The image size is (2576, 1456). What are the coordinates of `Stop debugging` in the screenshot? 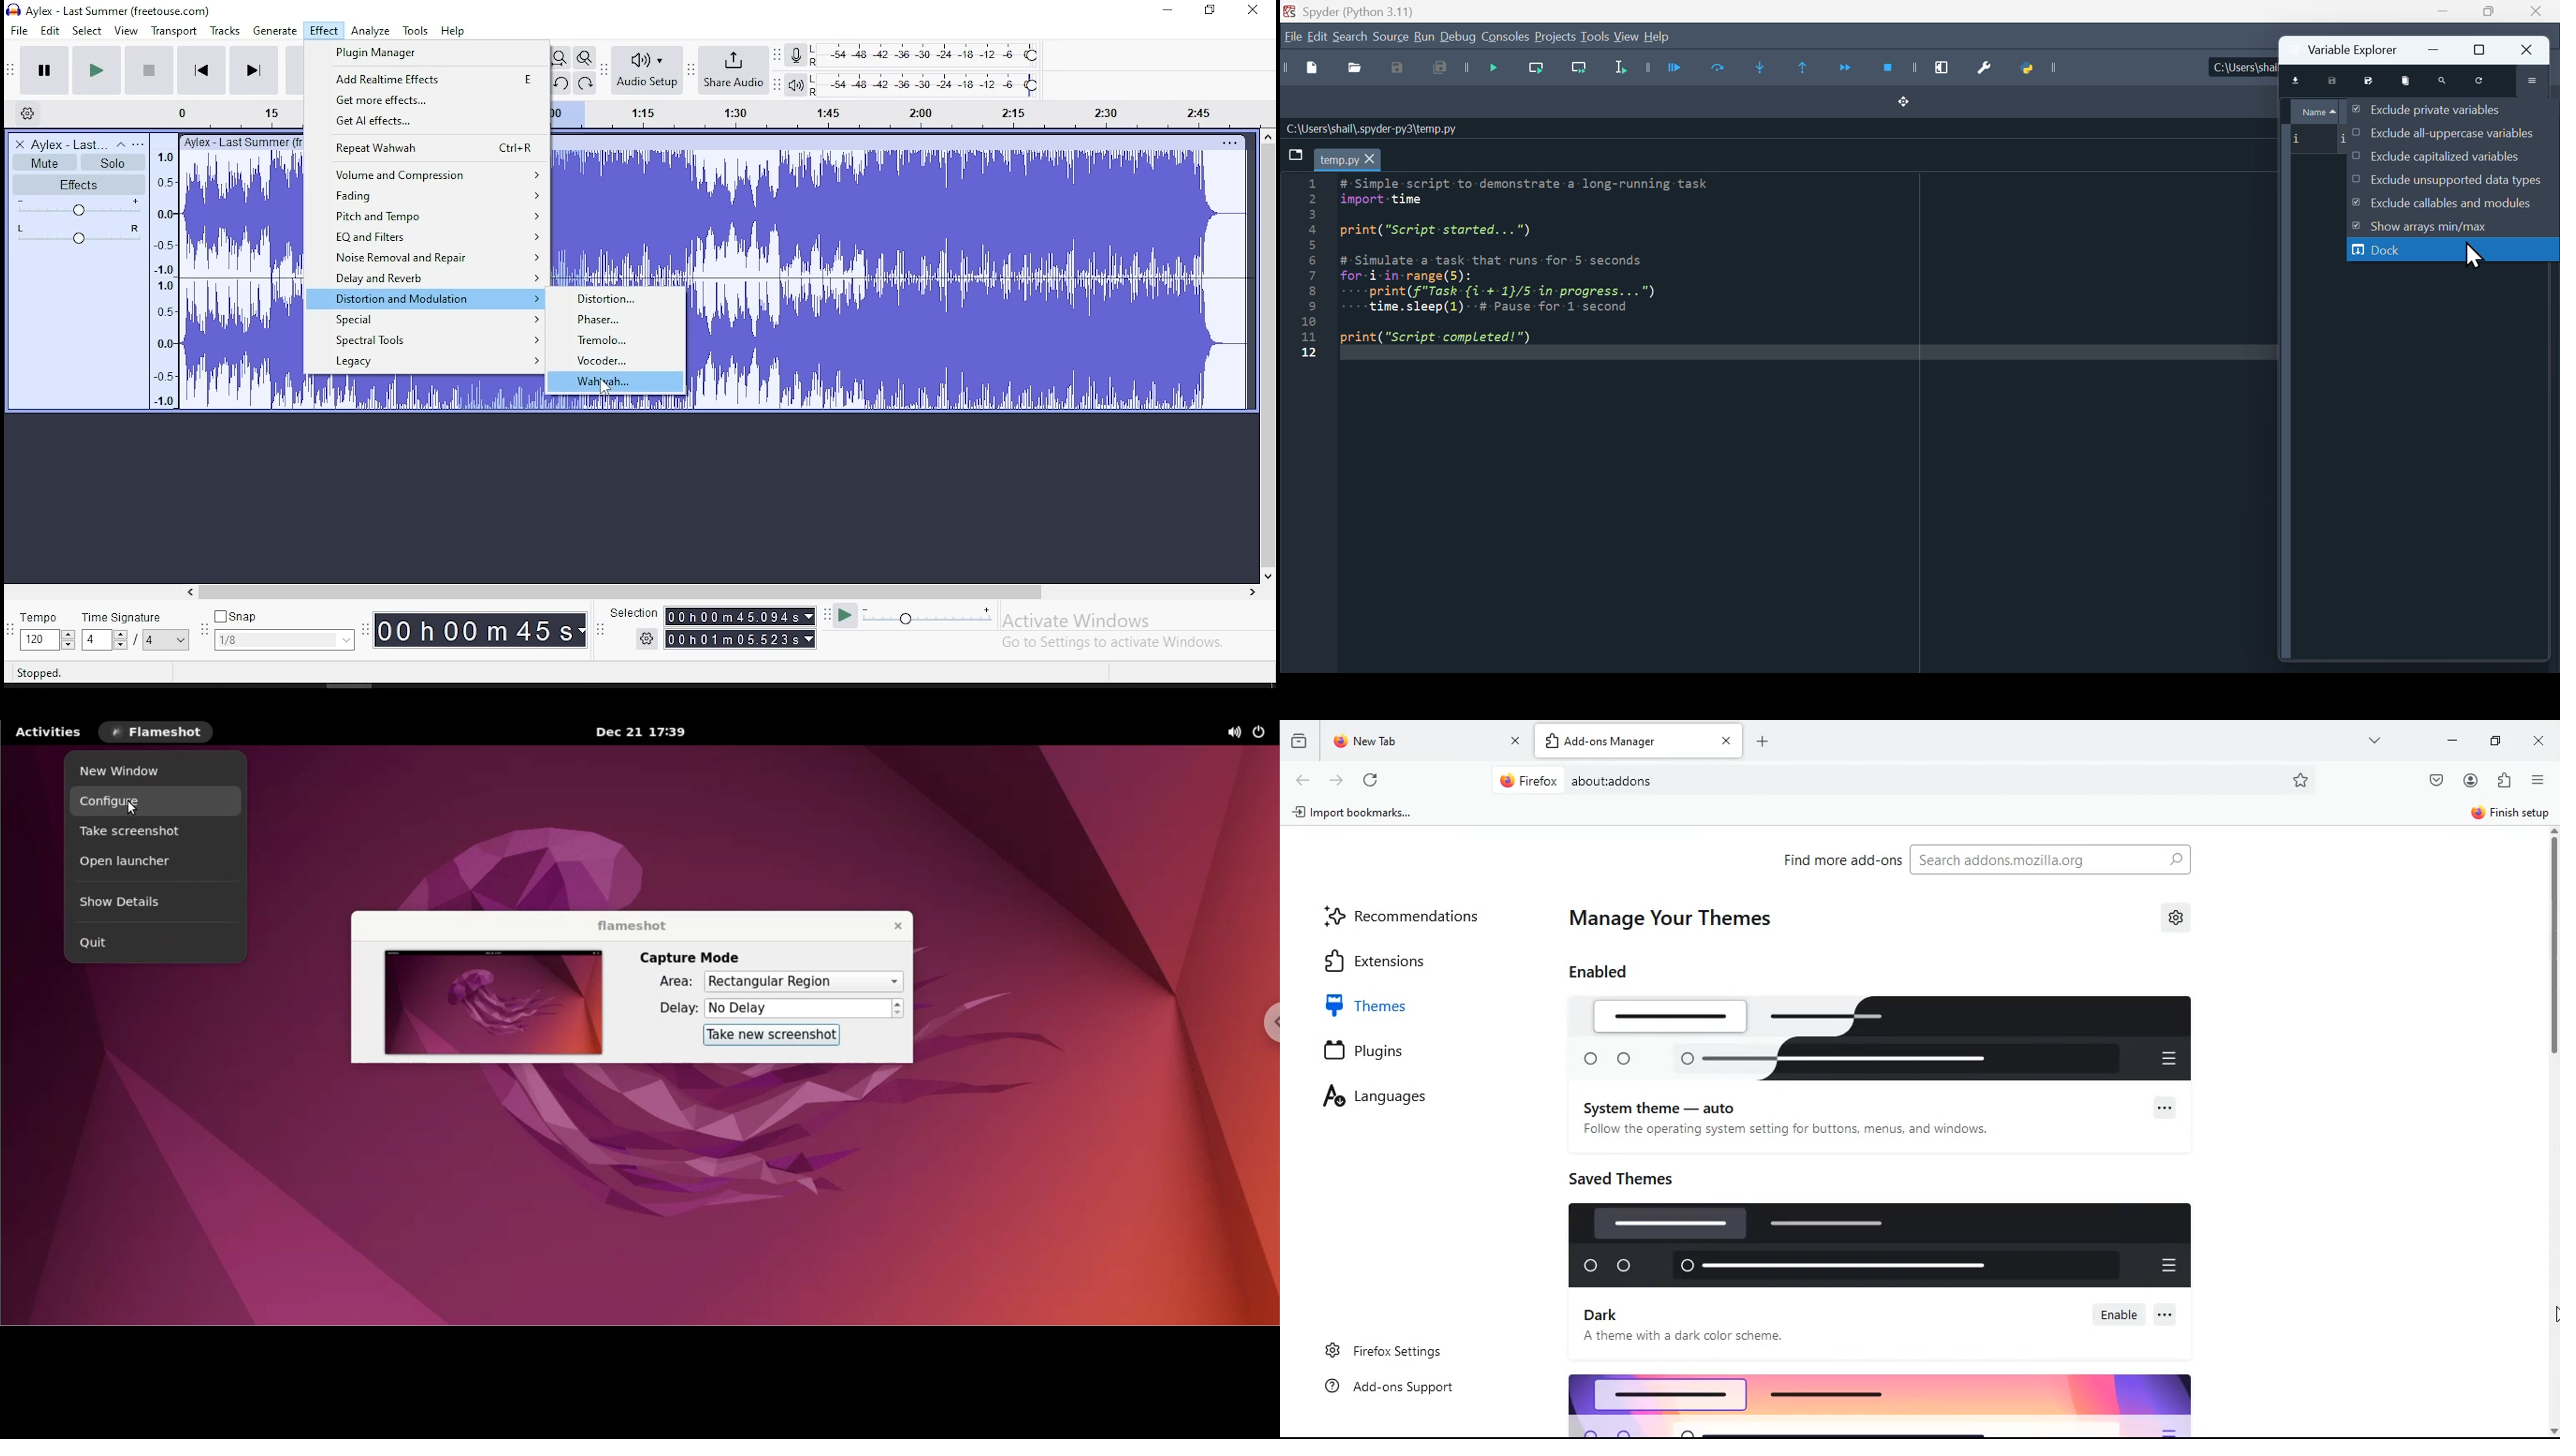 It's located at (1897, 68).